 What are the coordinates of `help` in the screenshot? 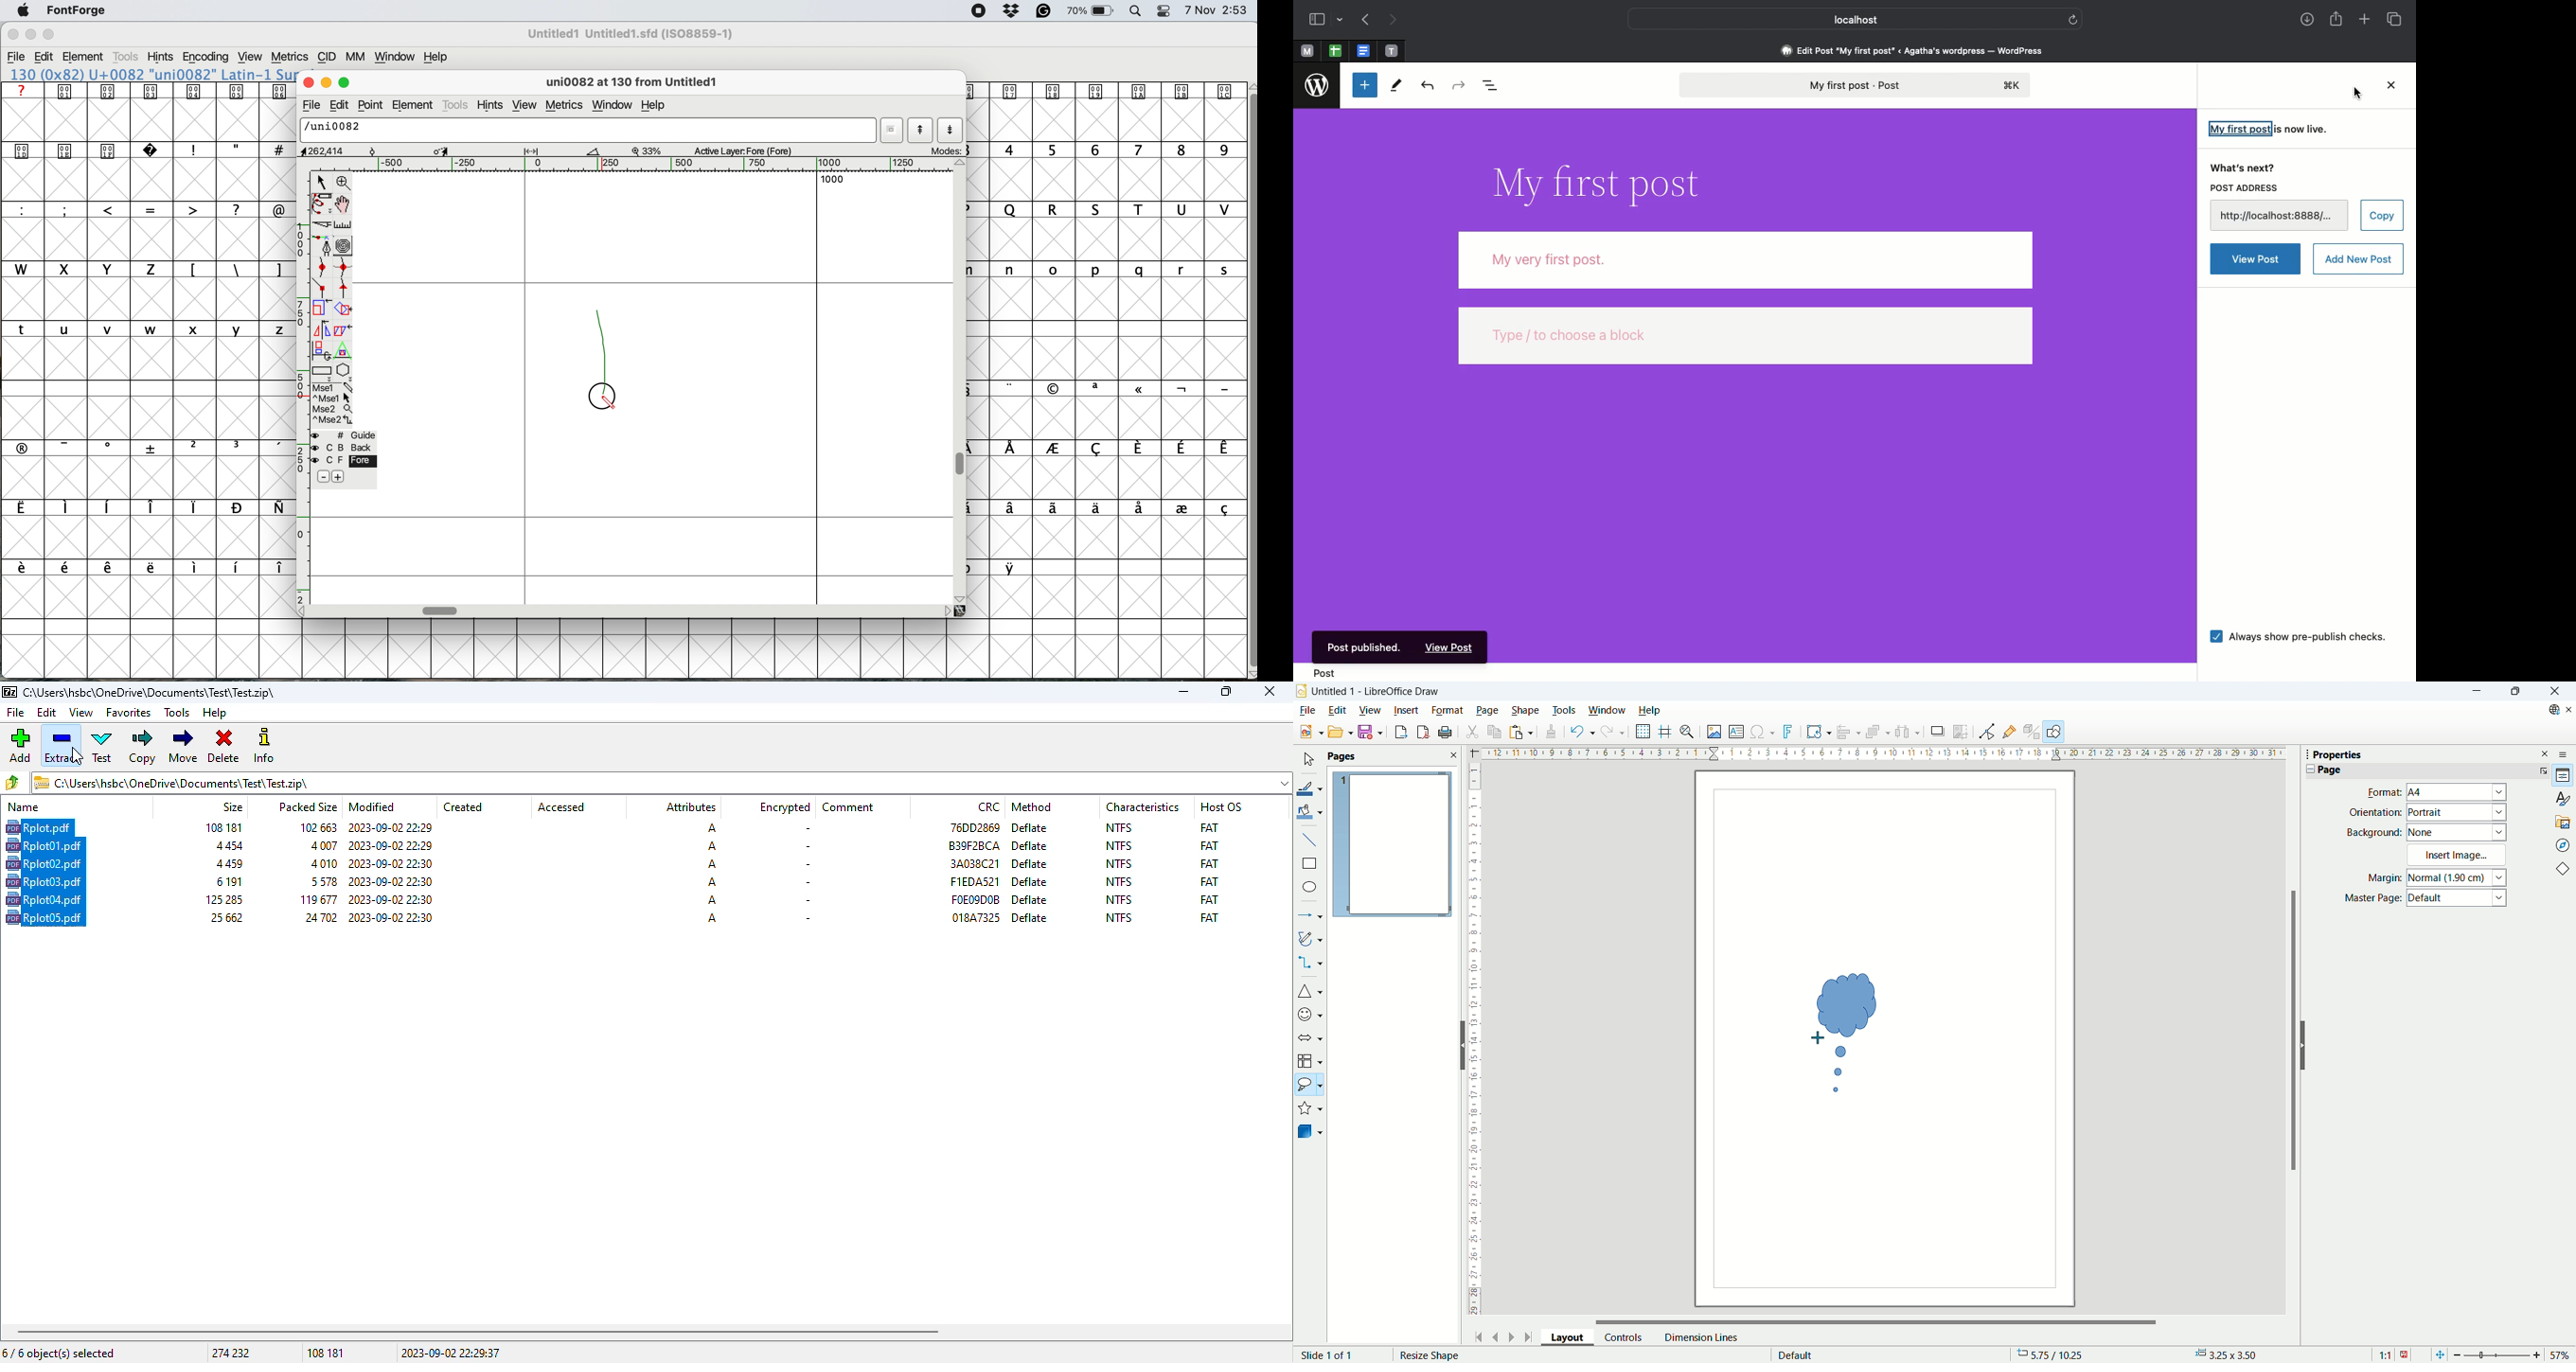 It's located at (1649, 710).